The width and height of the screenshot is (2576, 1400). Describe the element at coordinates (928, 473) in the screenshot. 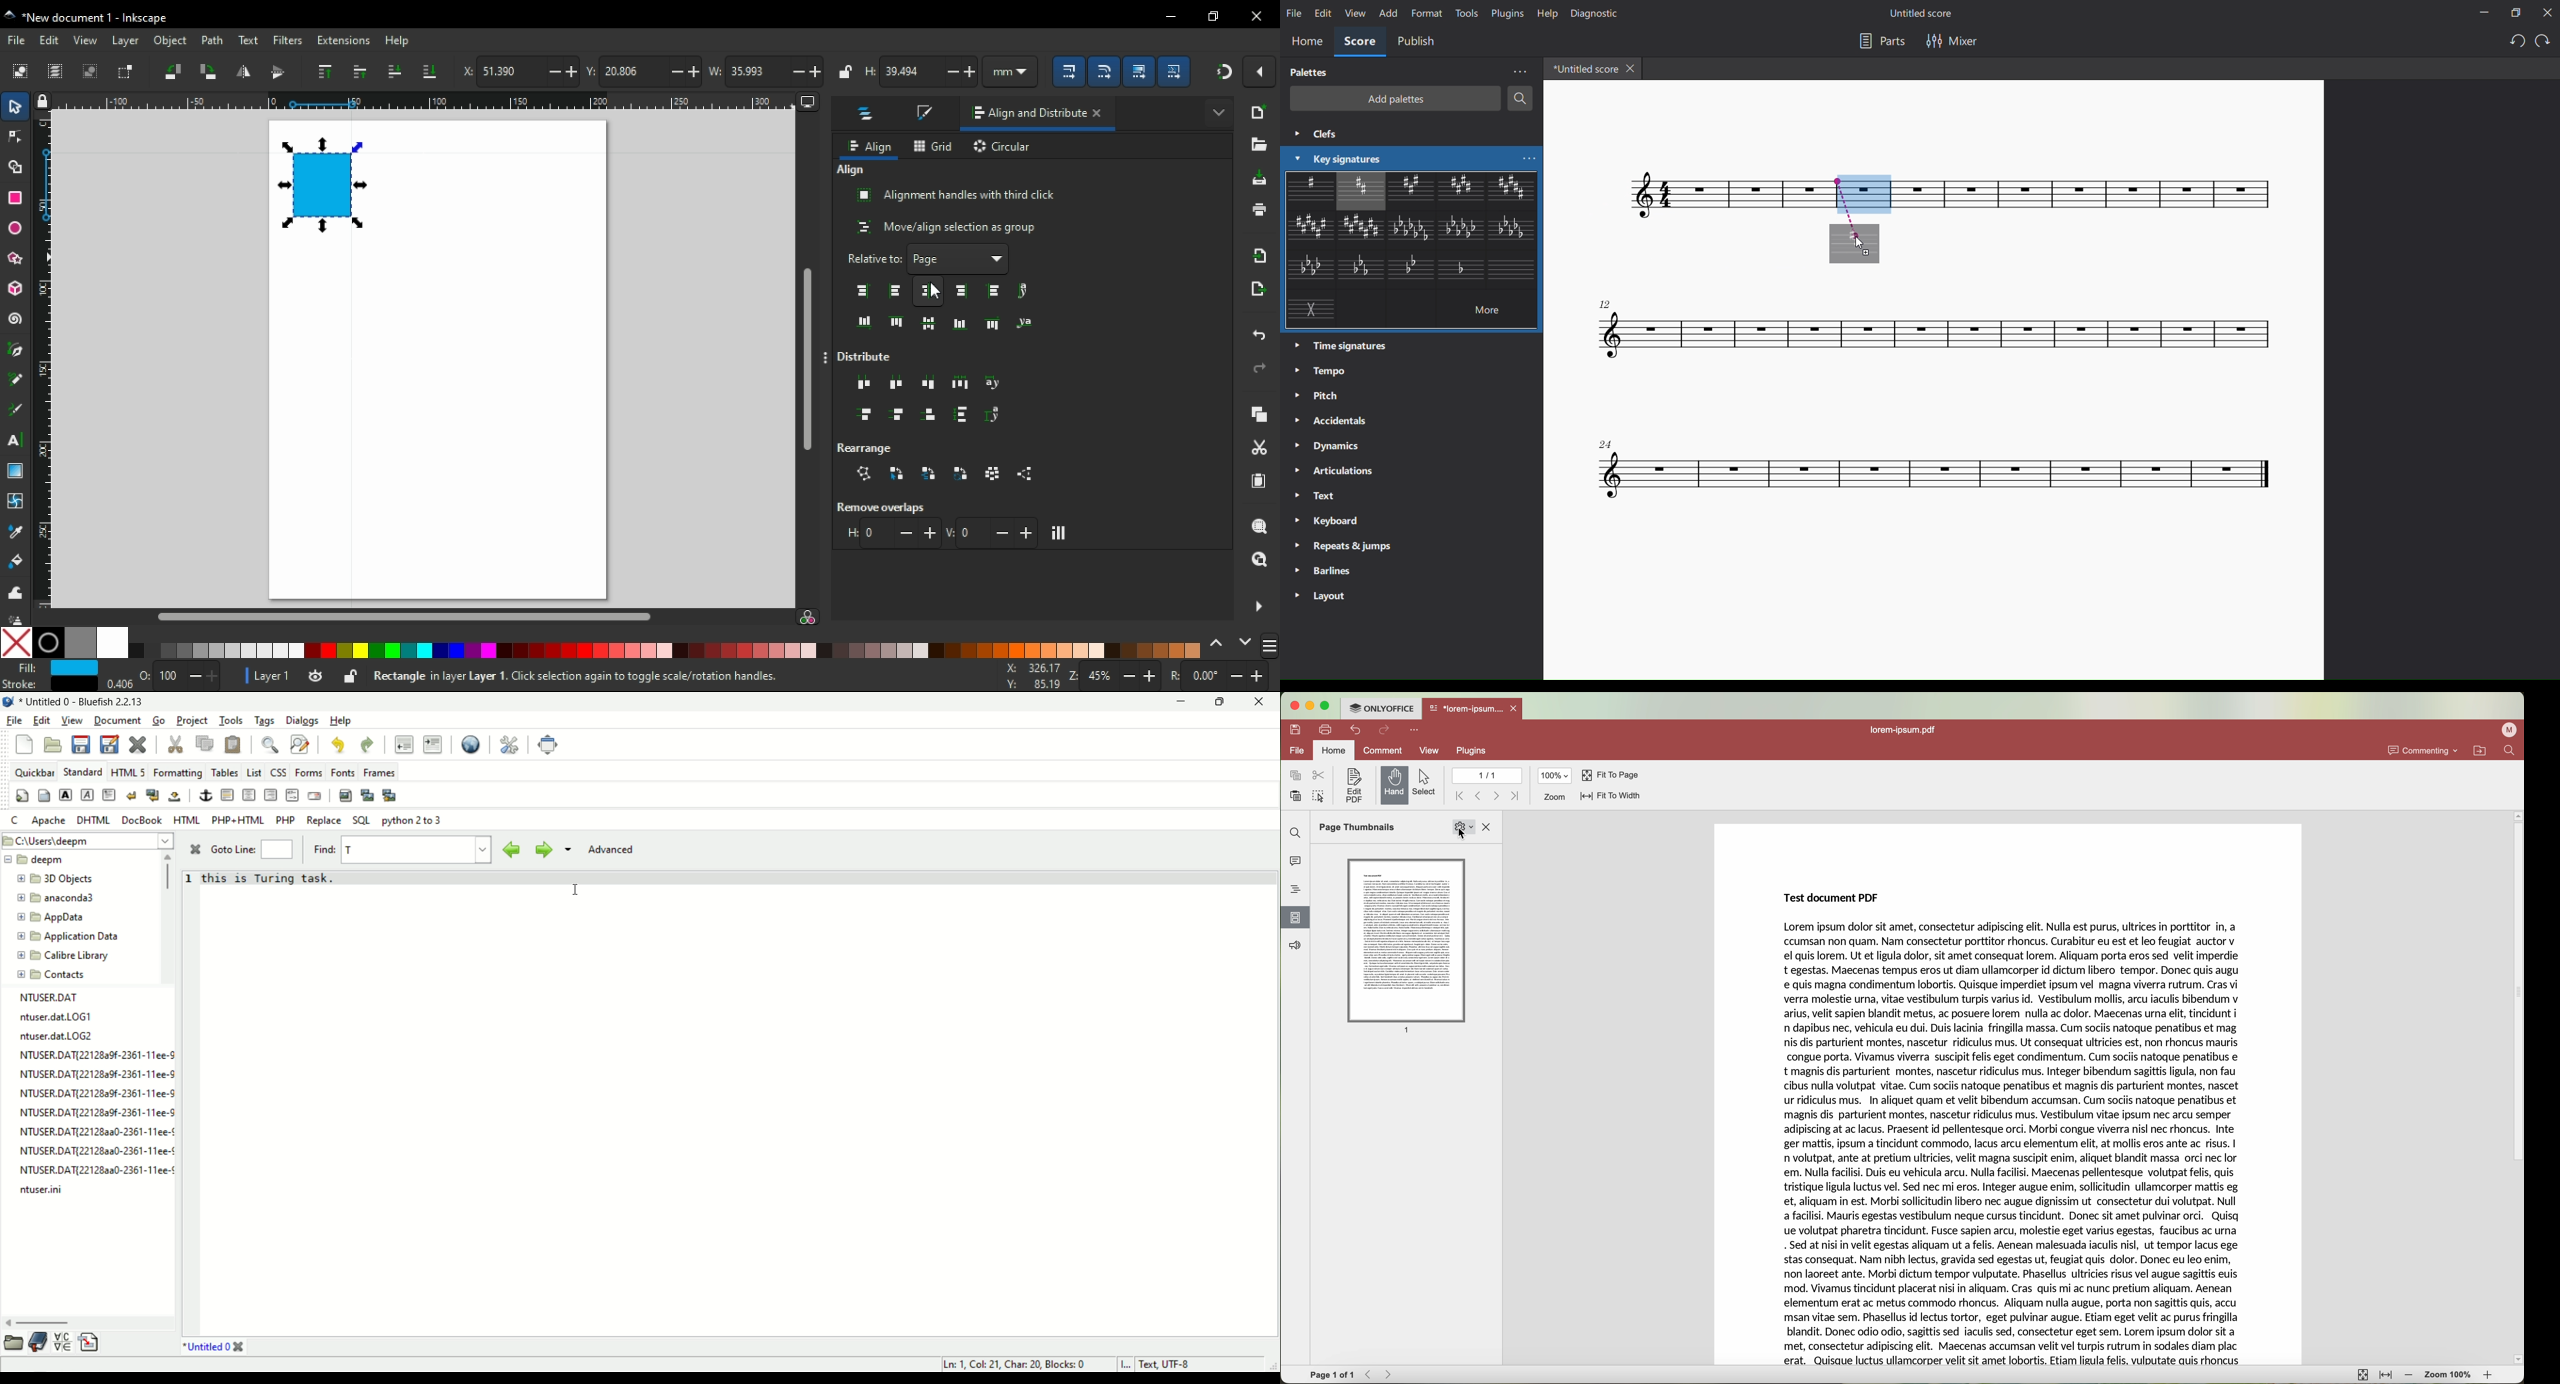

I see `change positions of selected objects - stacking order` at that location.